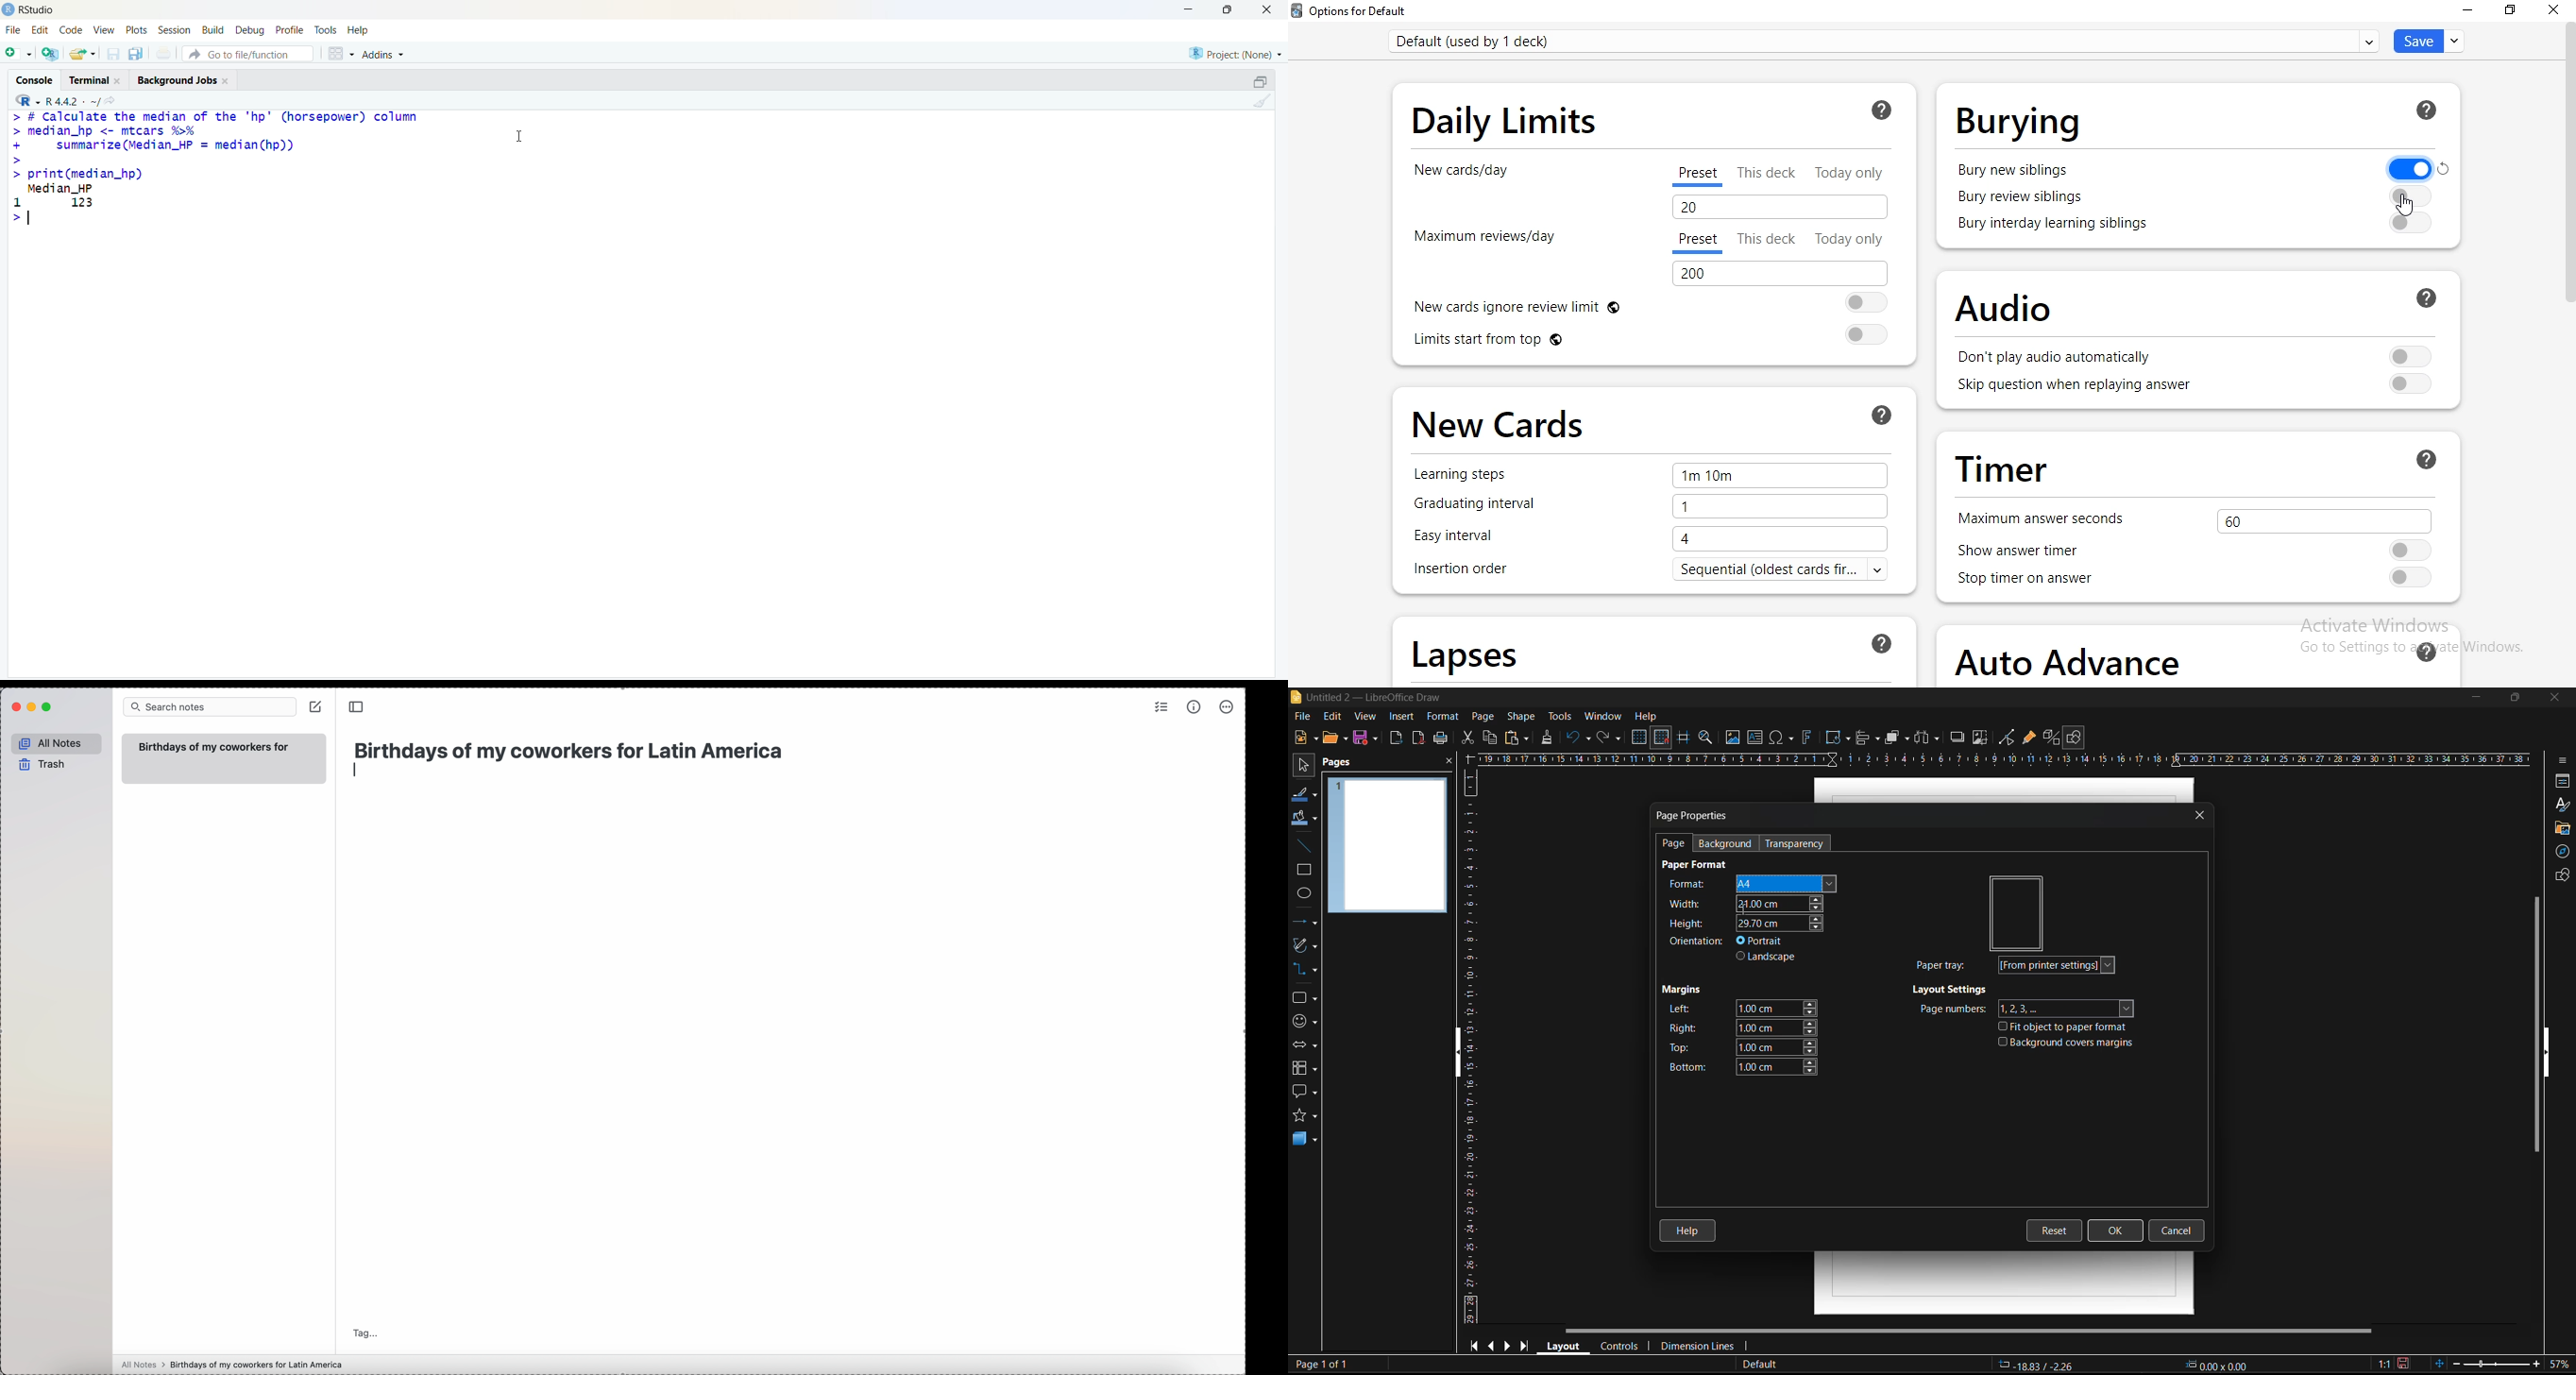 This screenshot has height=1400, width=2576. What do you see at coordinates (357, 707) in the screenshot?
I see `toggle side bar` at bounding box center [357, 707].